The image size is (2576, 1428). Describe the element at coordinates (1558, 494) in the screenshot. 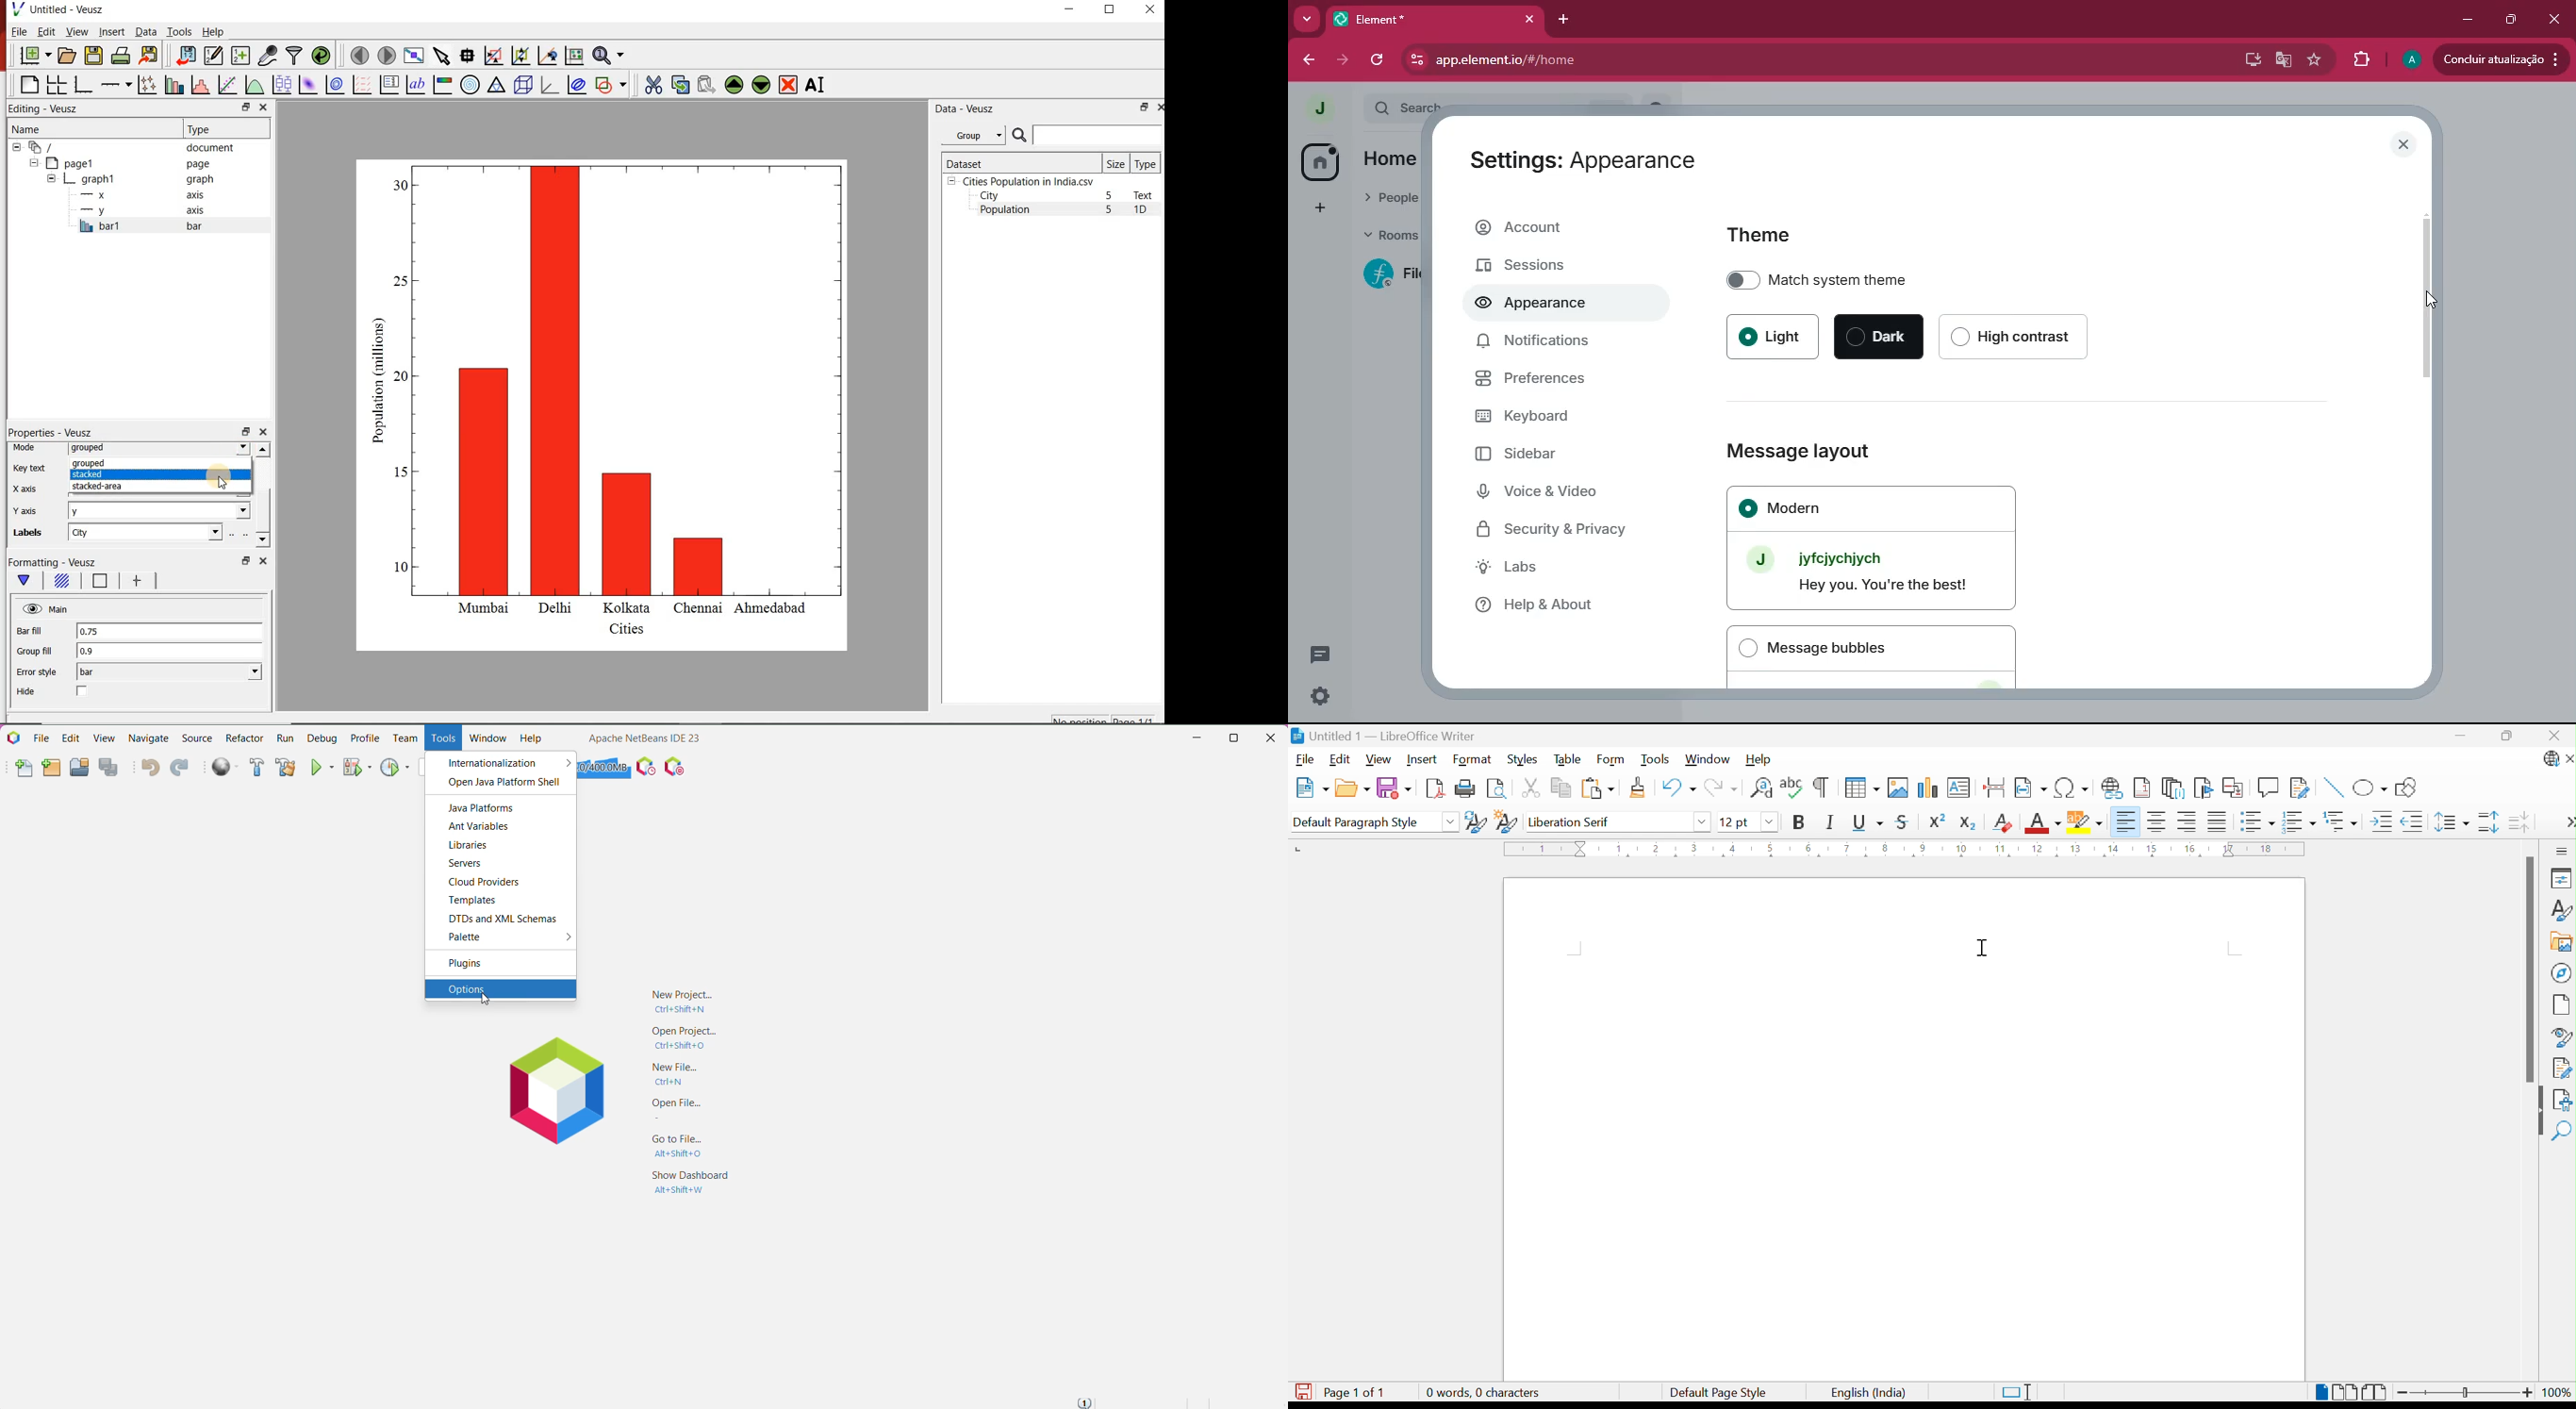

I see `voice` at that location.